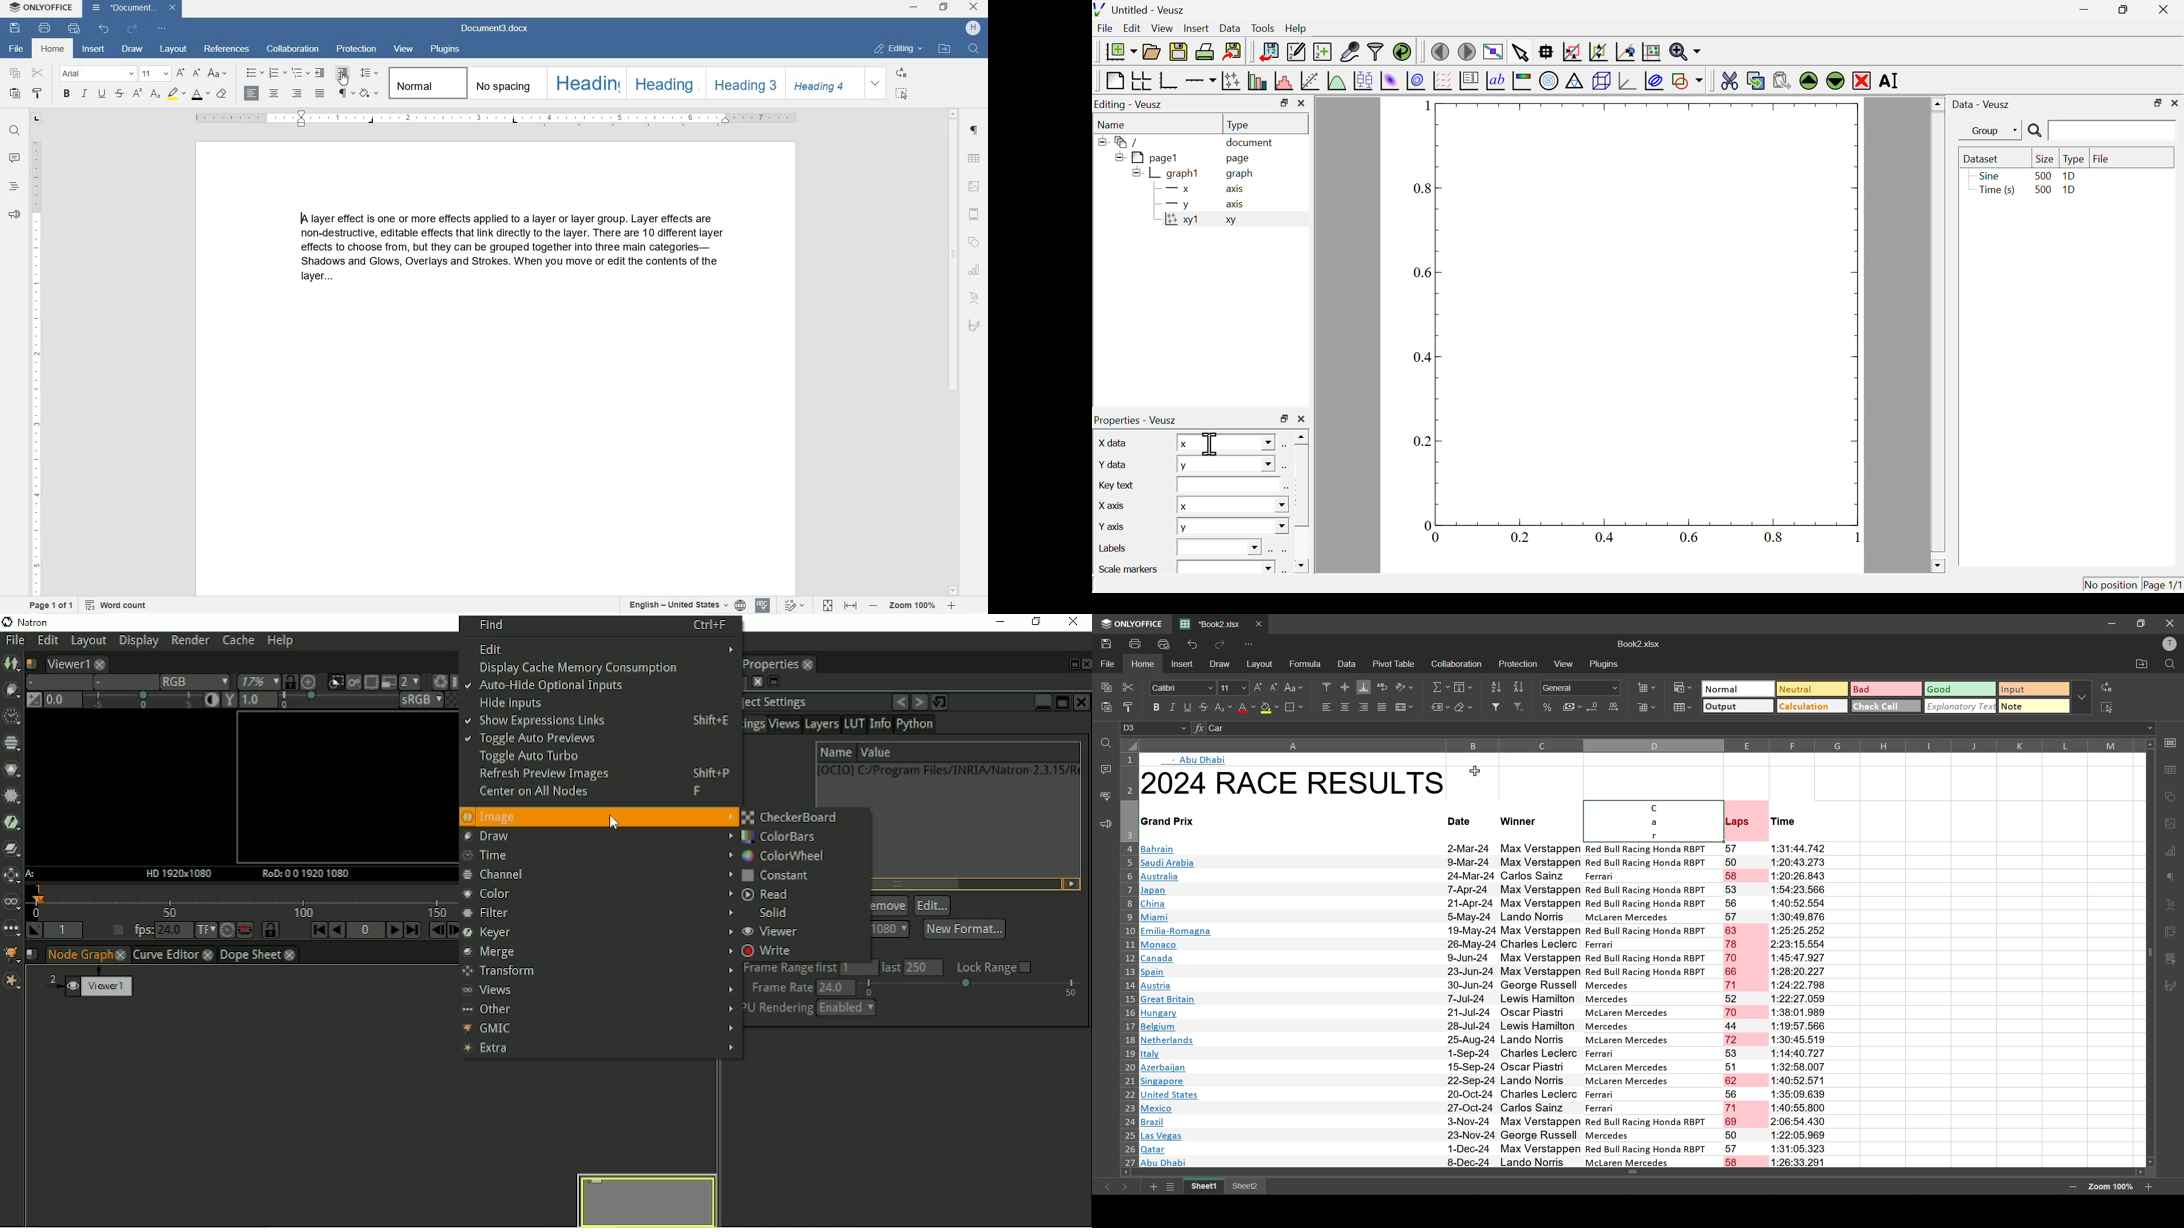 This screenshot has height=1232, width=2184. What do you see at coordinates (175, 96) in the screenshot?
I see `HIGHLIGHT COLOR` at bounding box center [175, 96].